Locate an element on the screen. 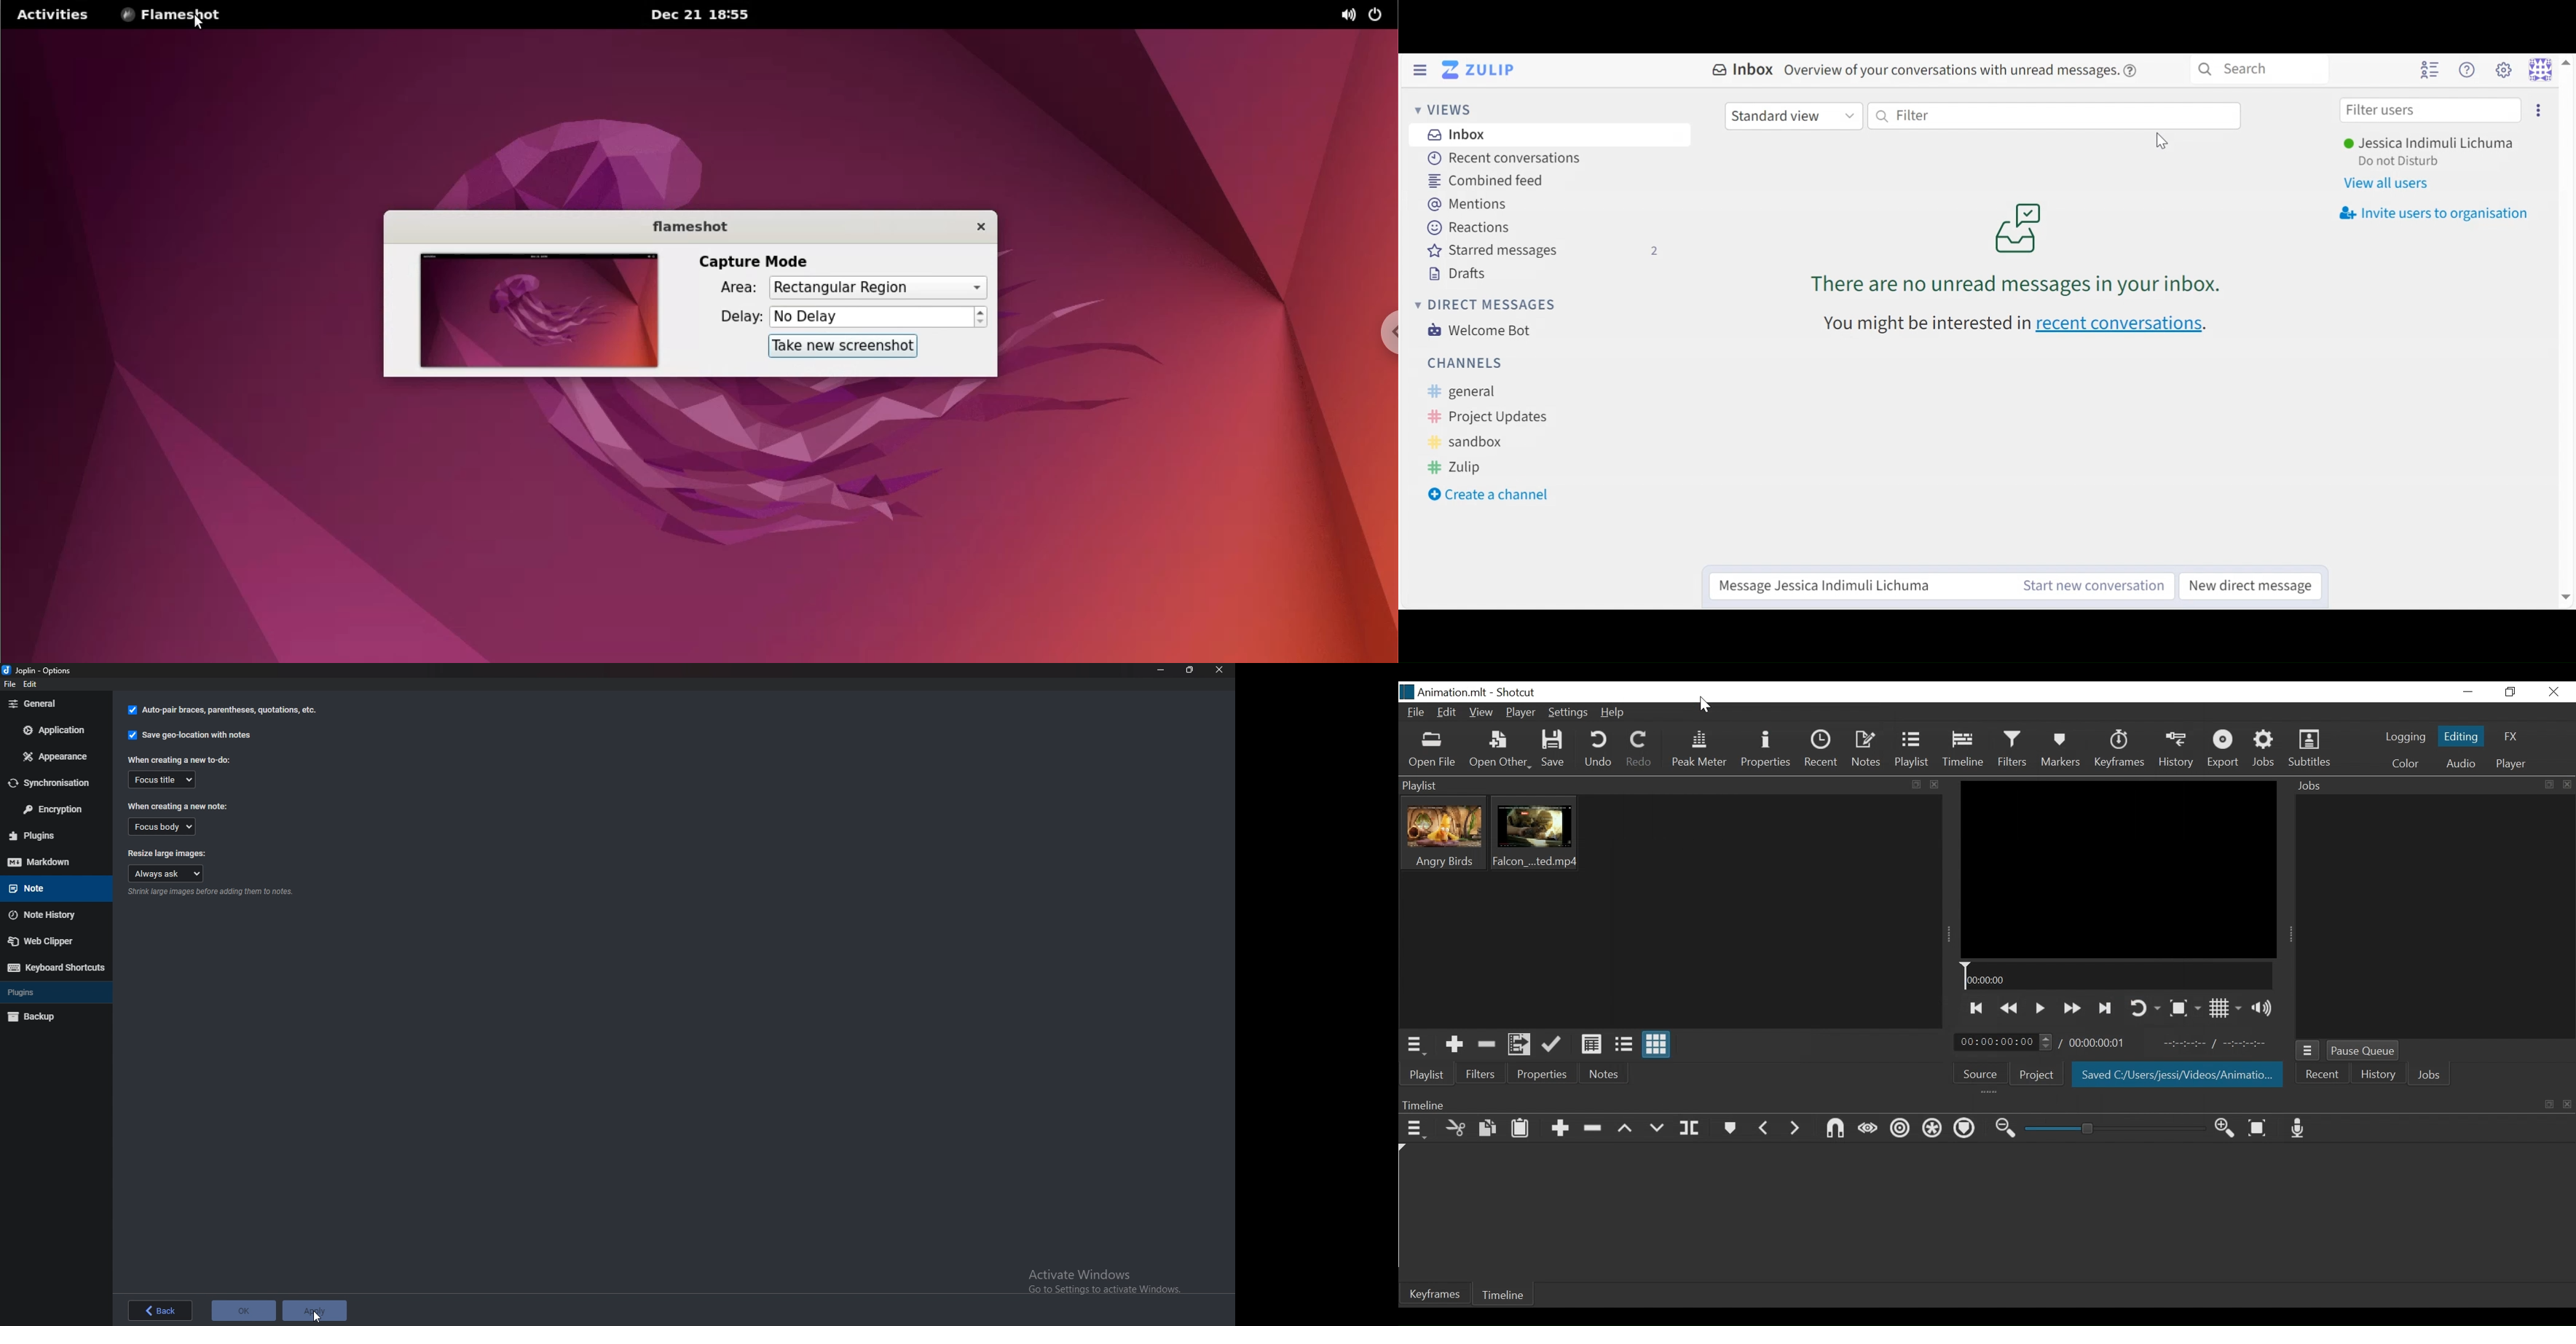 The width and height of the screenshot is (2576, 1344). apply is located at coordinates (316, 1309).